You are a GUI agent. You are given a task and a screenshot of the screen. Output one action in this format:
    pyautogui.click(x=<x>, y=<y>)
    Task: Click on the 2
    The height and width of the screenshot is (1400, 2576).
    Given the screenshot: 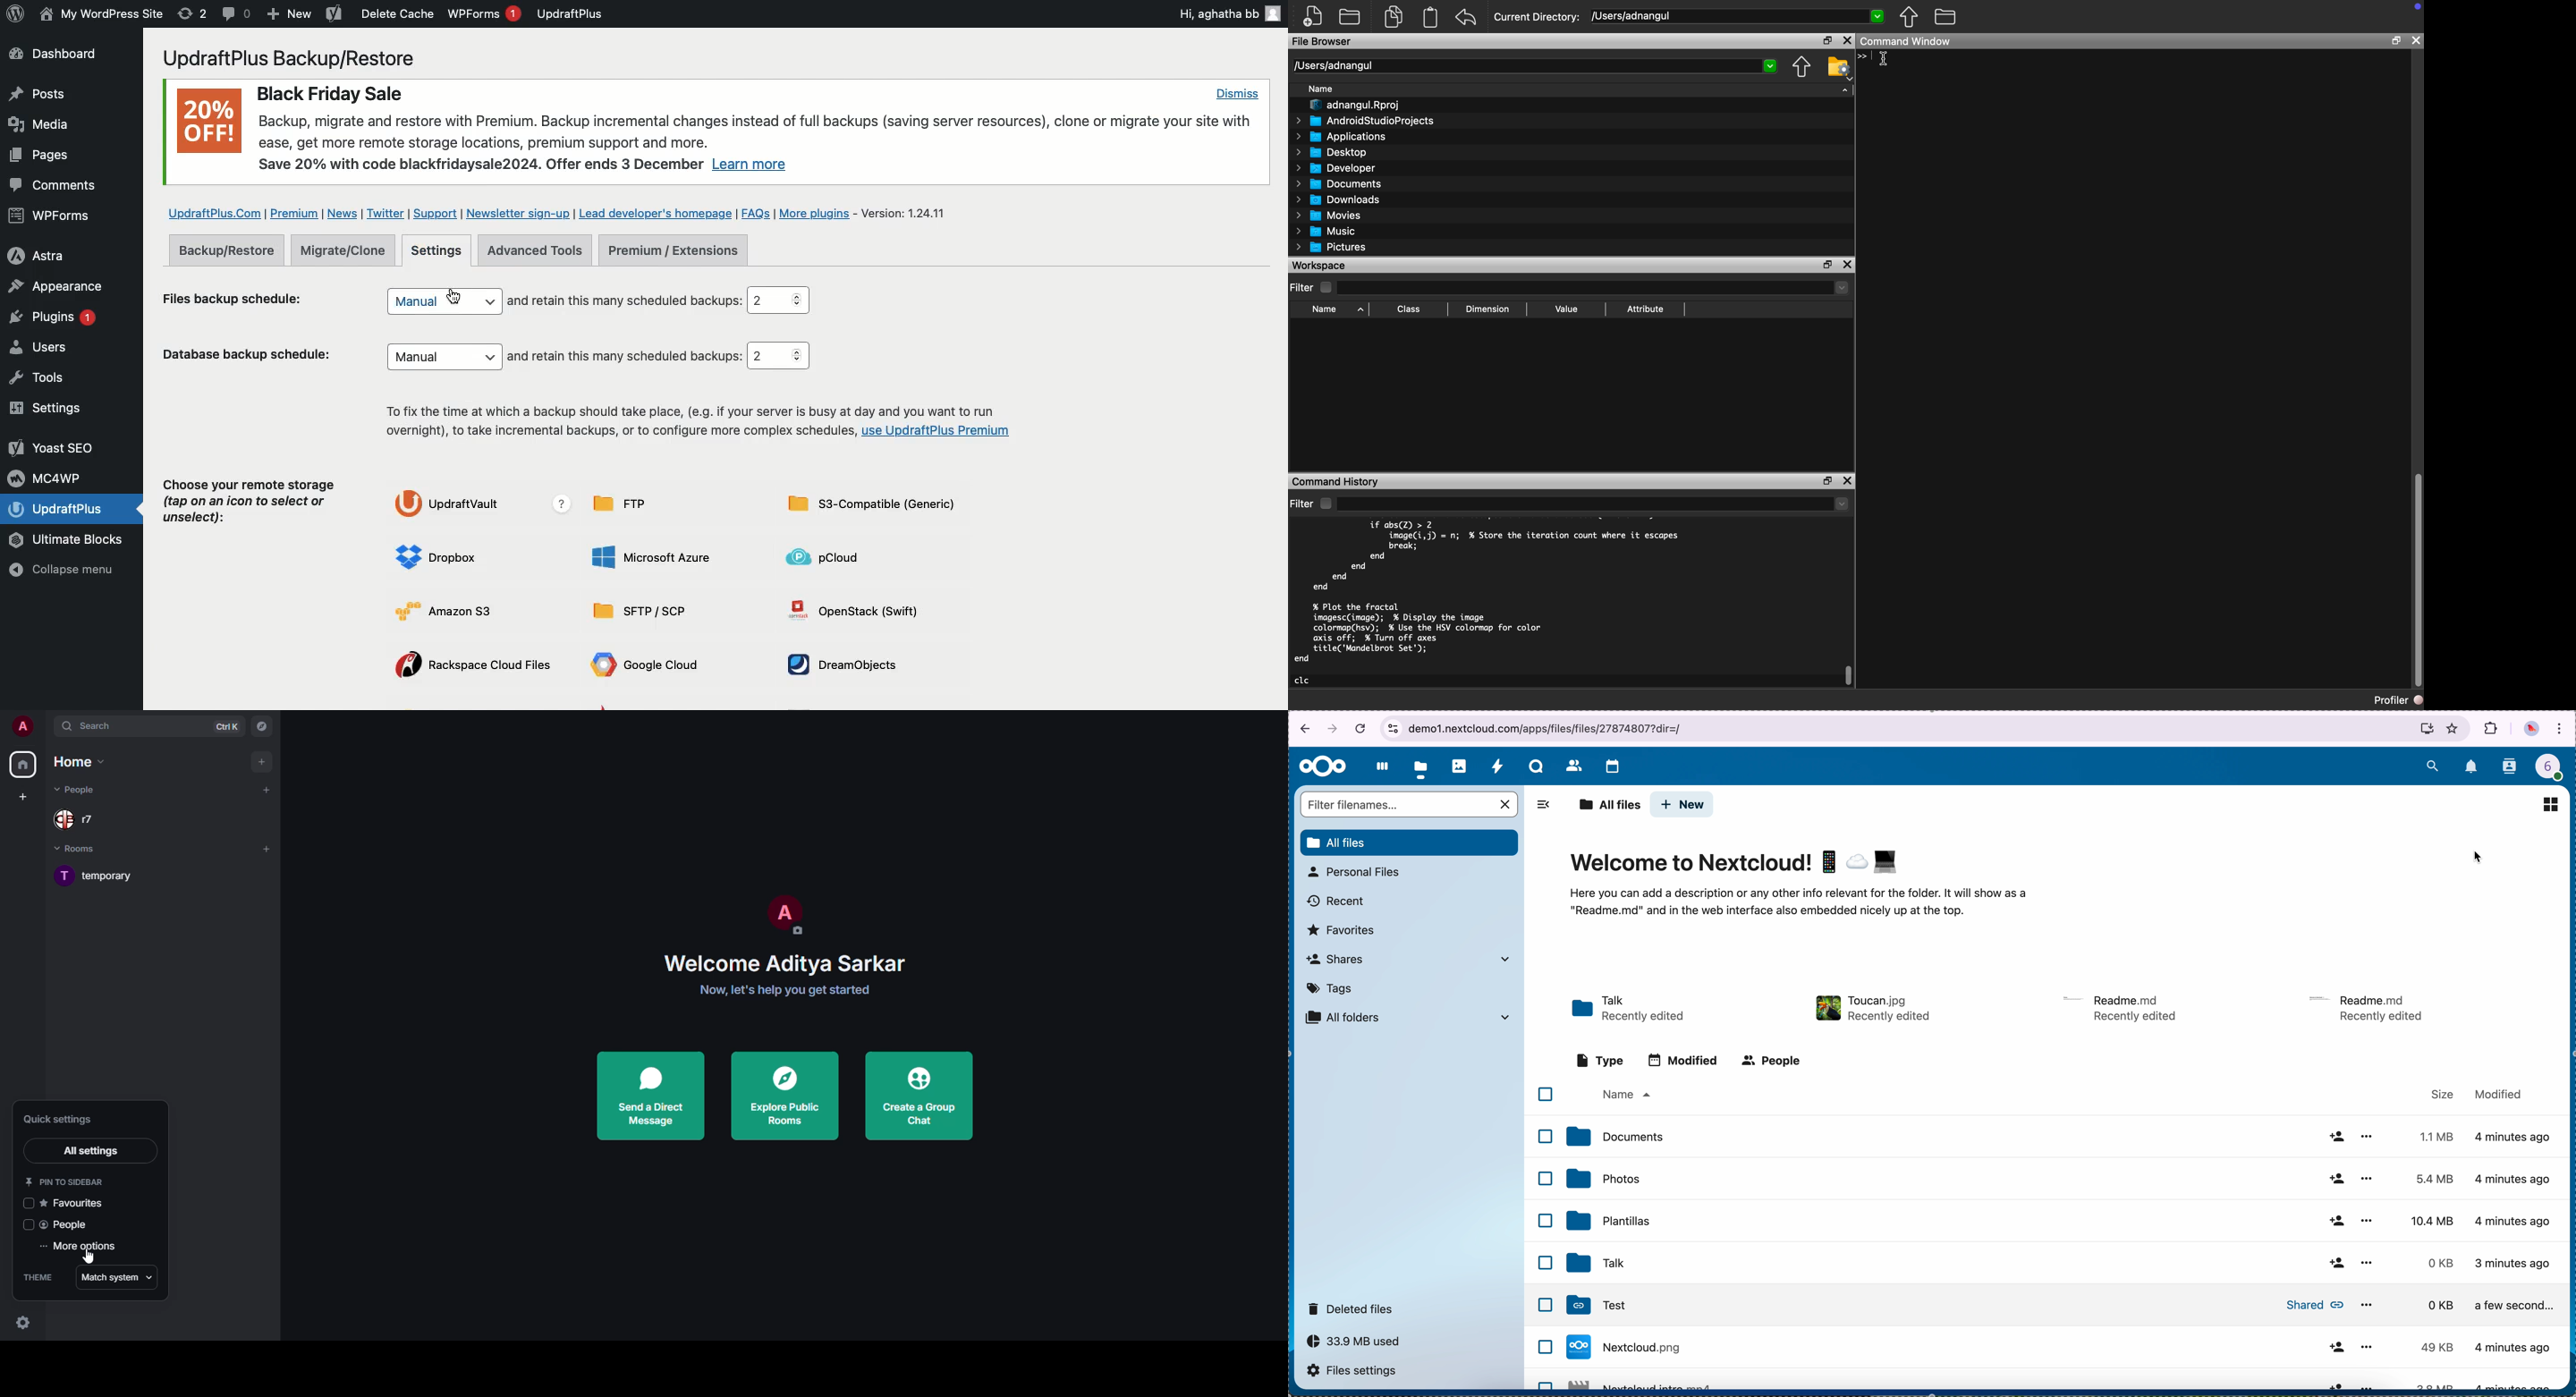 What is the action you would take?
    pyautogui.click(x=777, y=356)
    